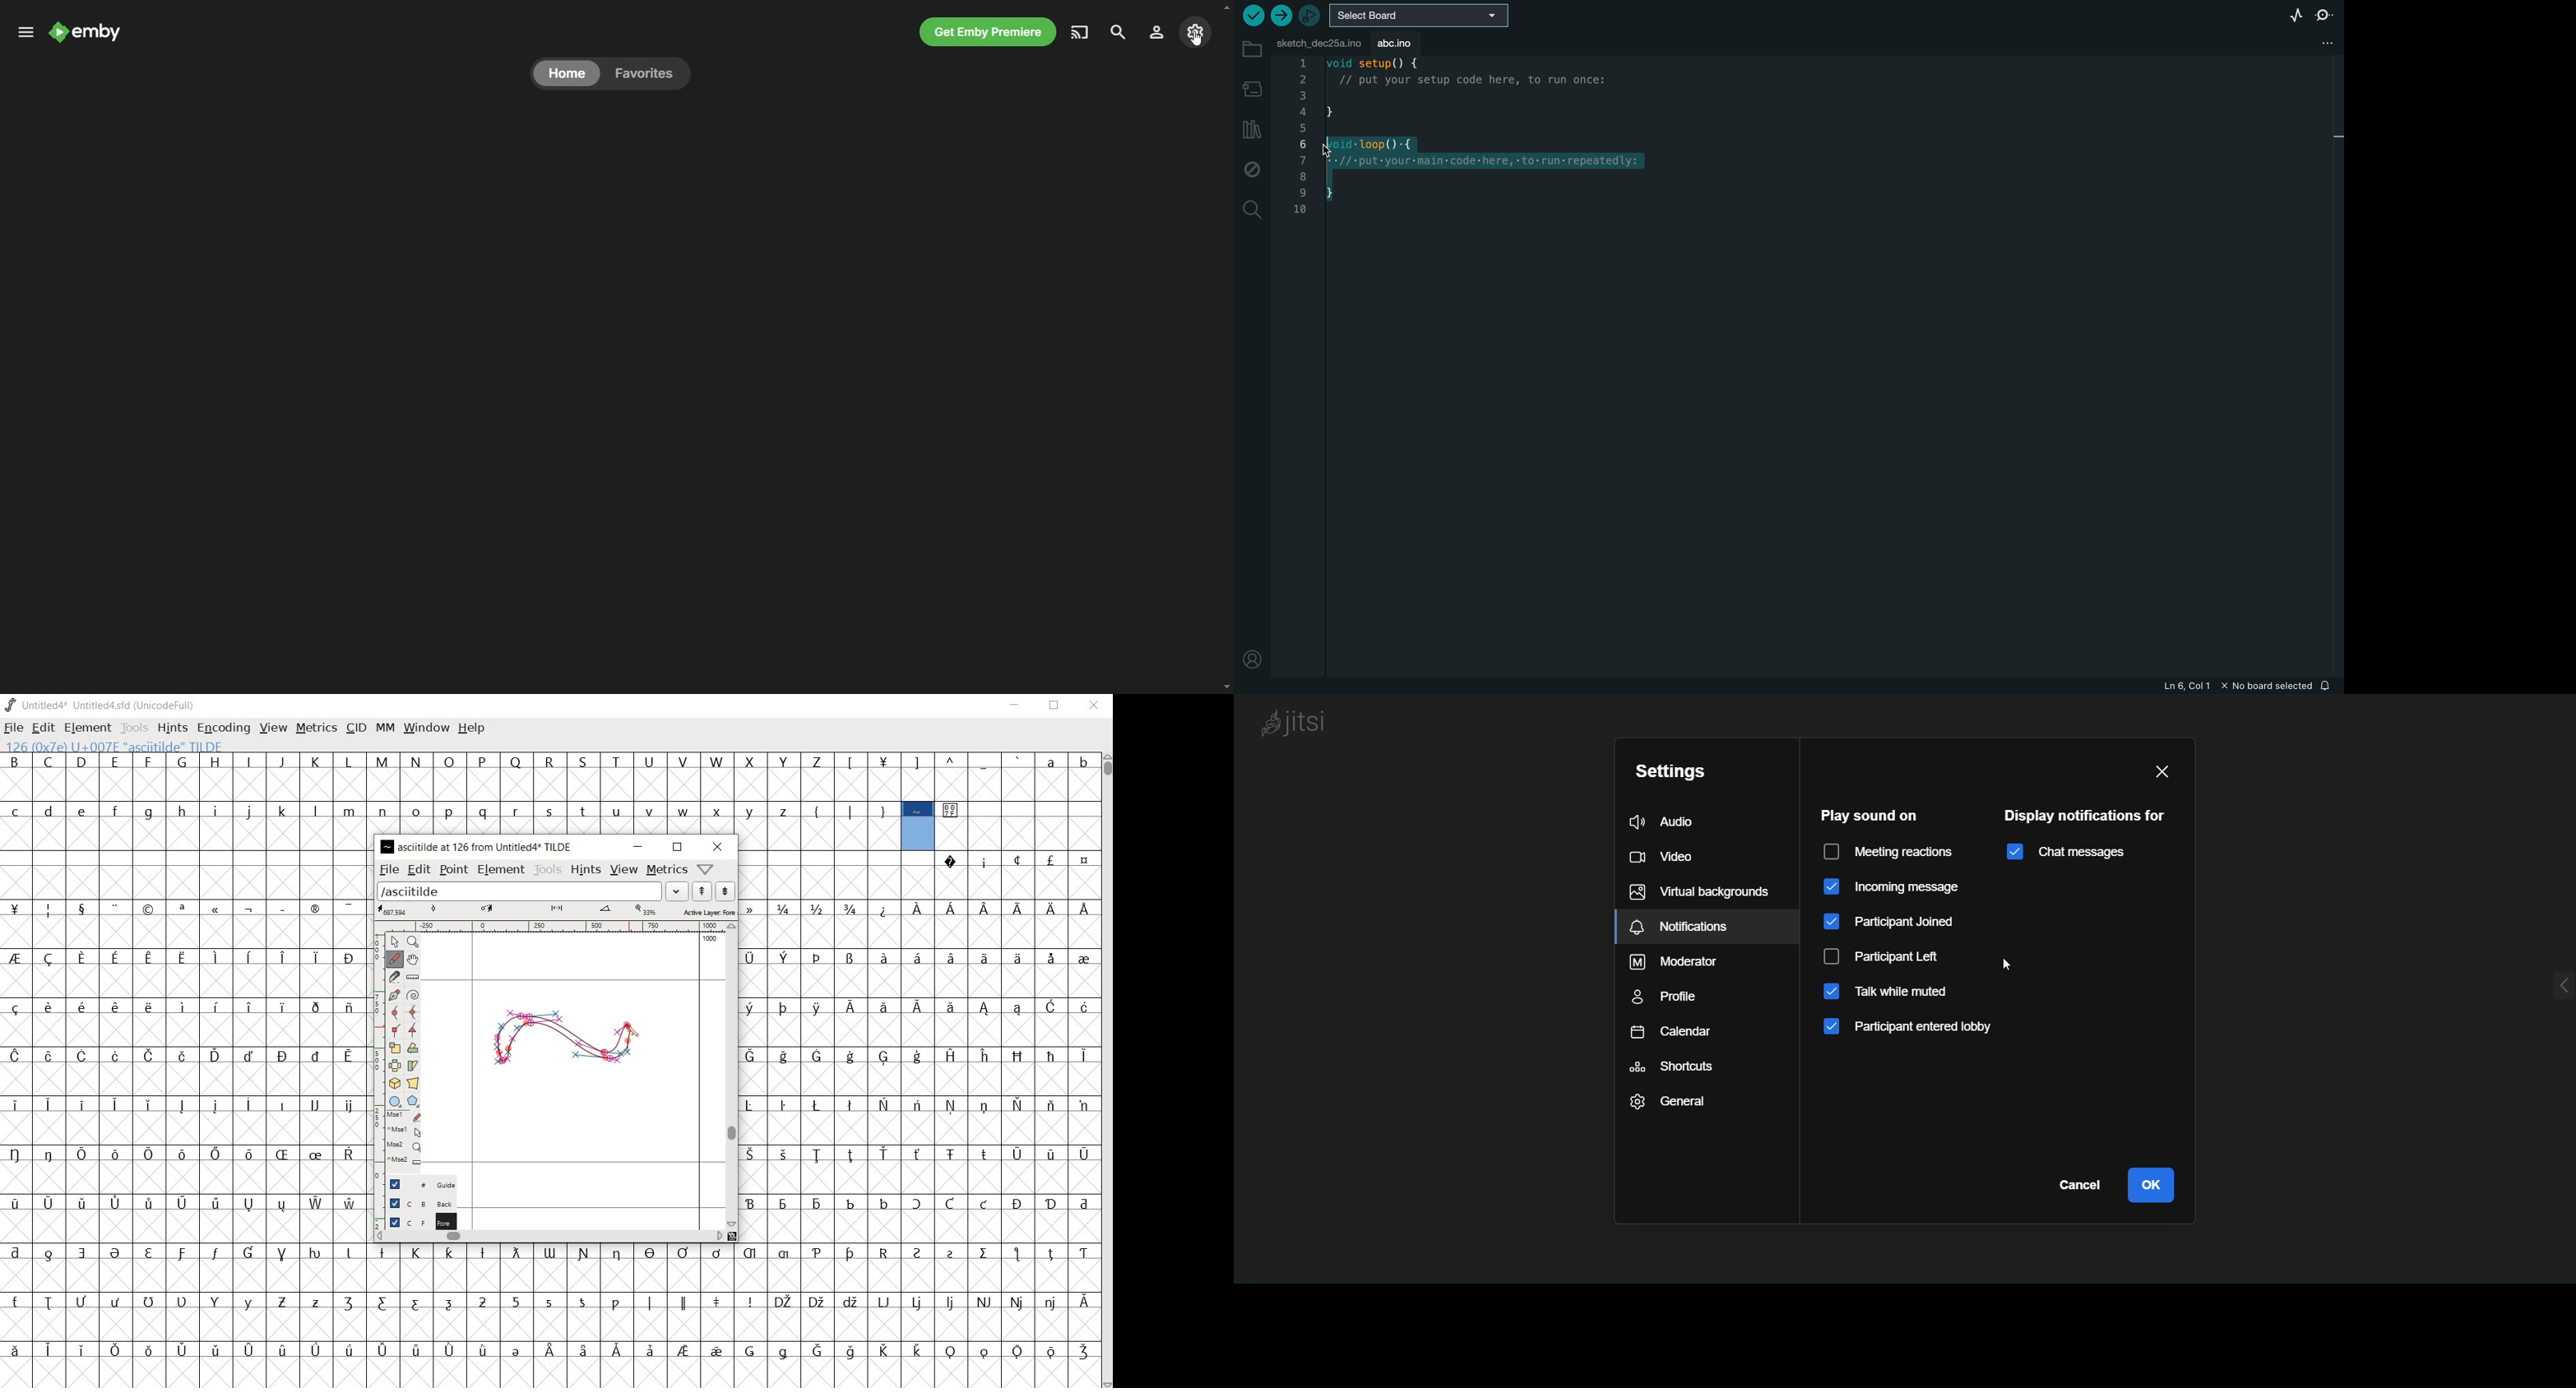 Image resolution: width=2576 pixels, height=1400 pixels. I want to click on calendar, so click(1687, 1036).